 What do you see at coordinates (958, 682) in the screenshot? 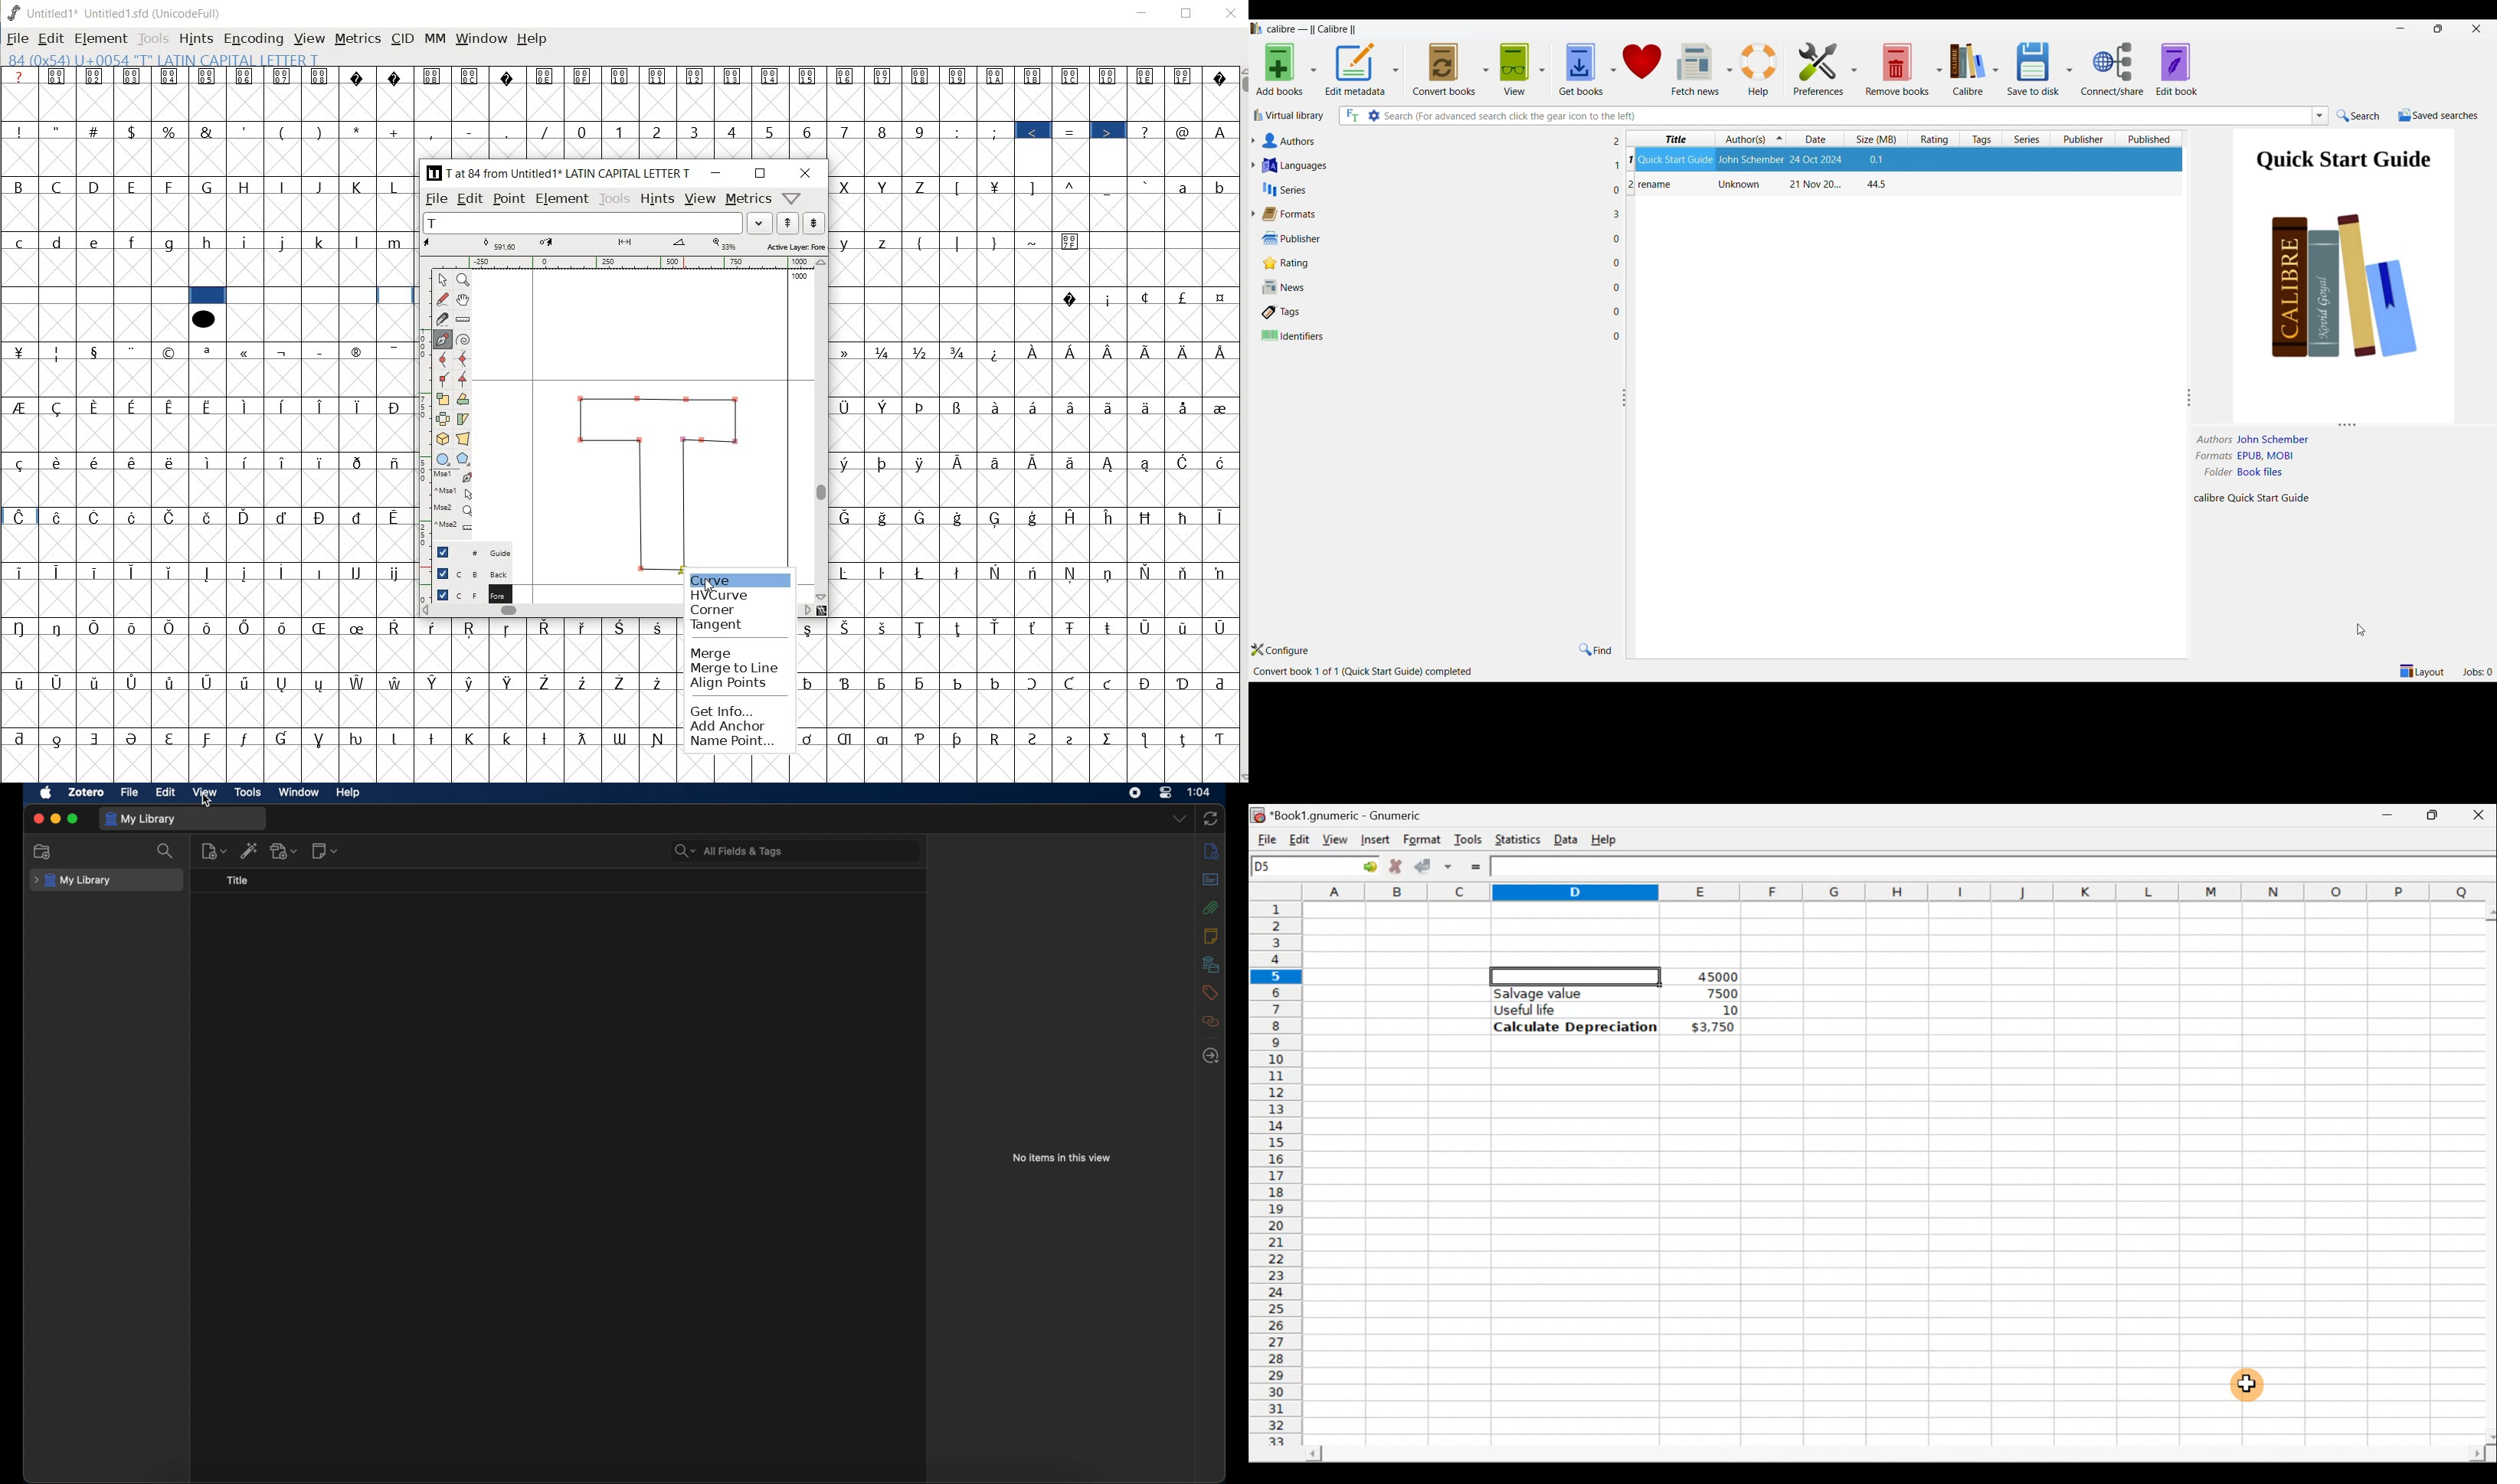
I see `Symbol` at bounding box center [958, 682].